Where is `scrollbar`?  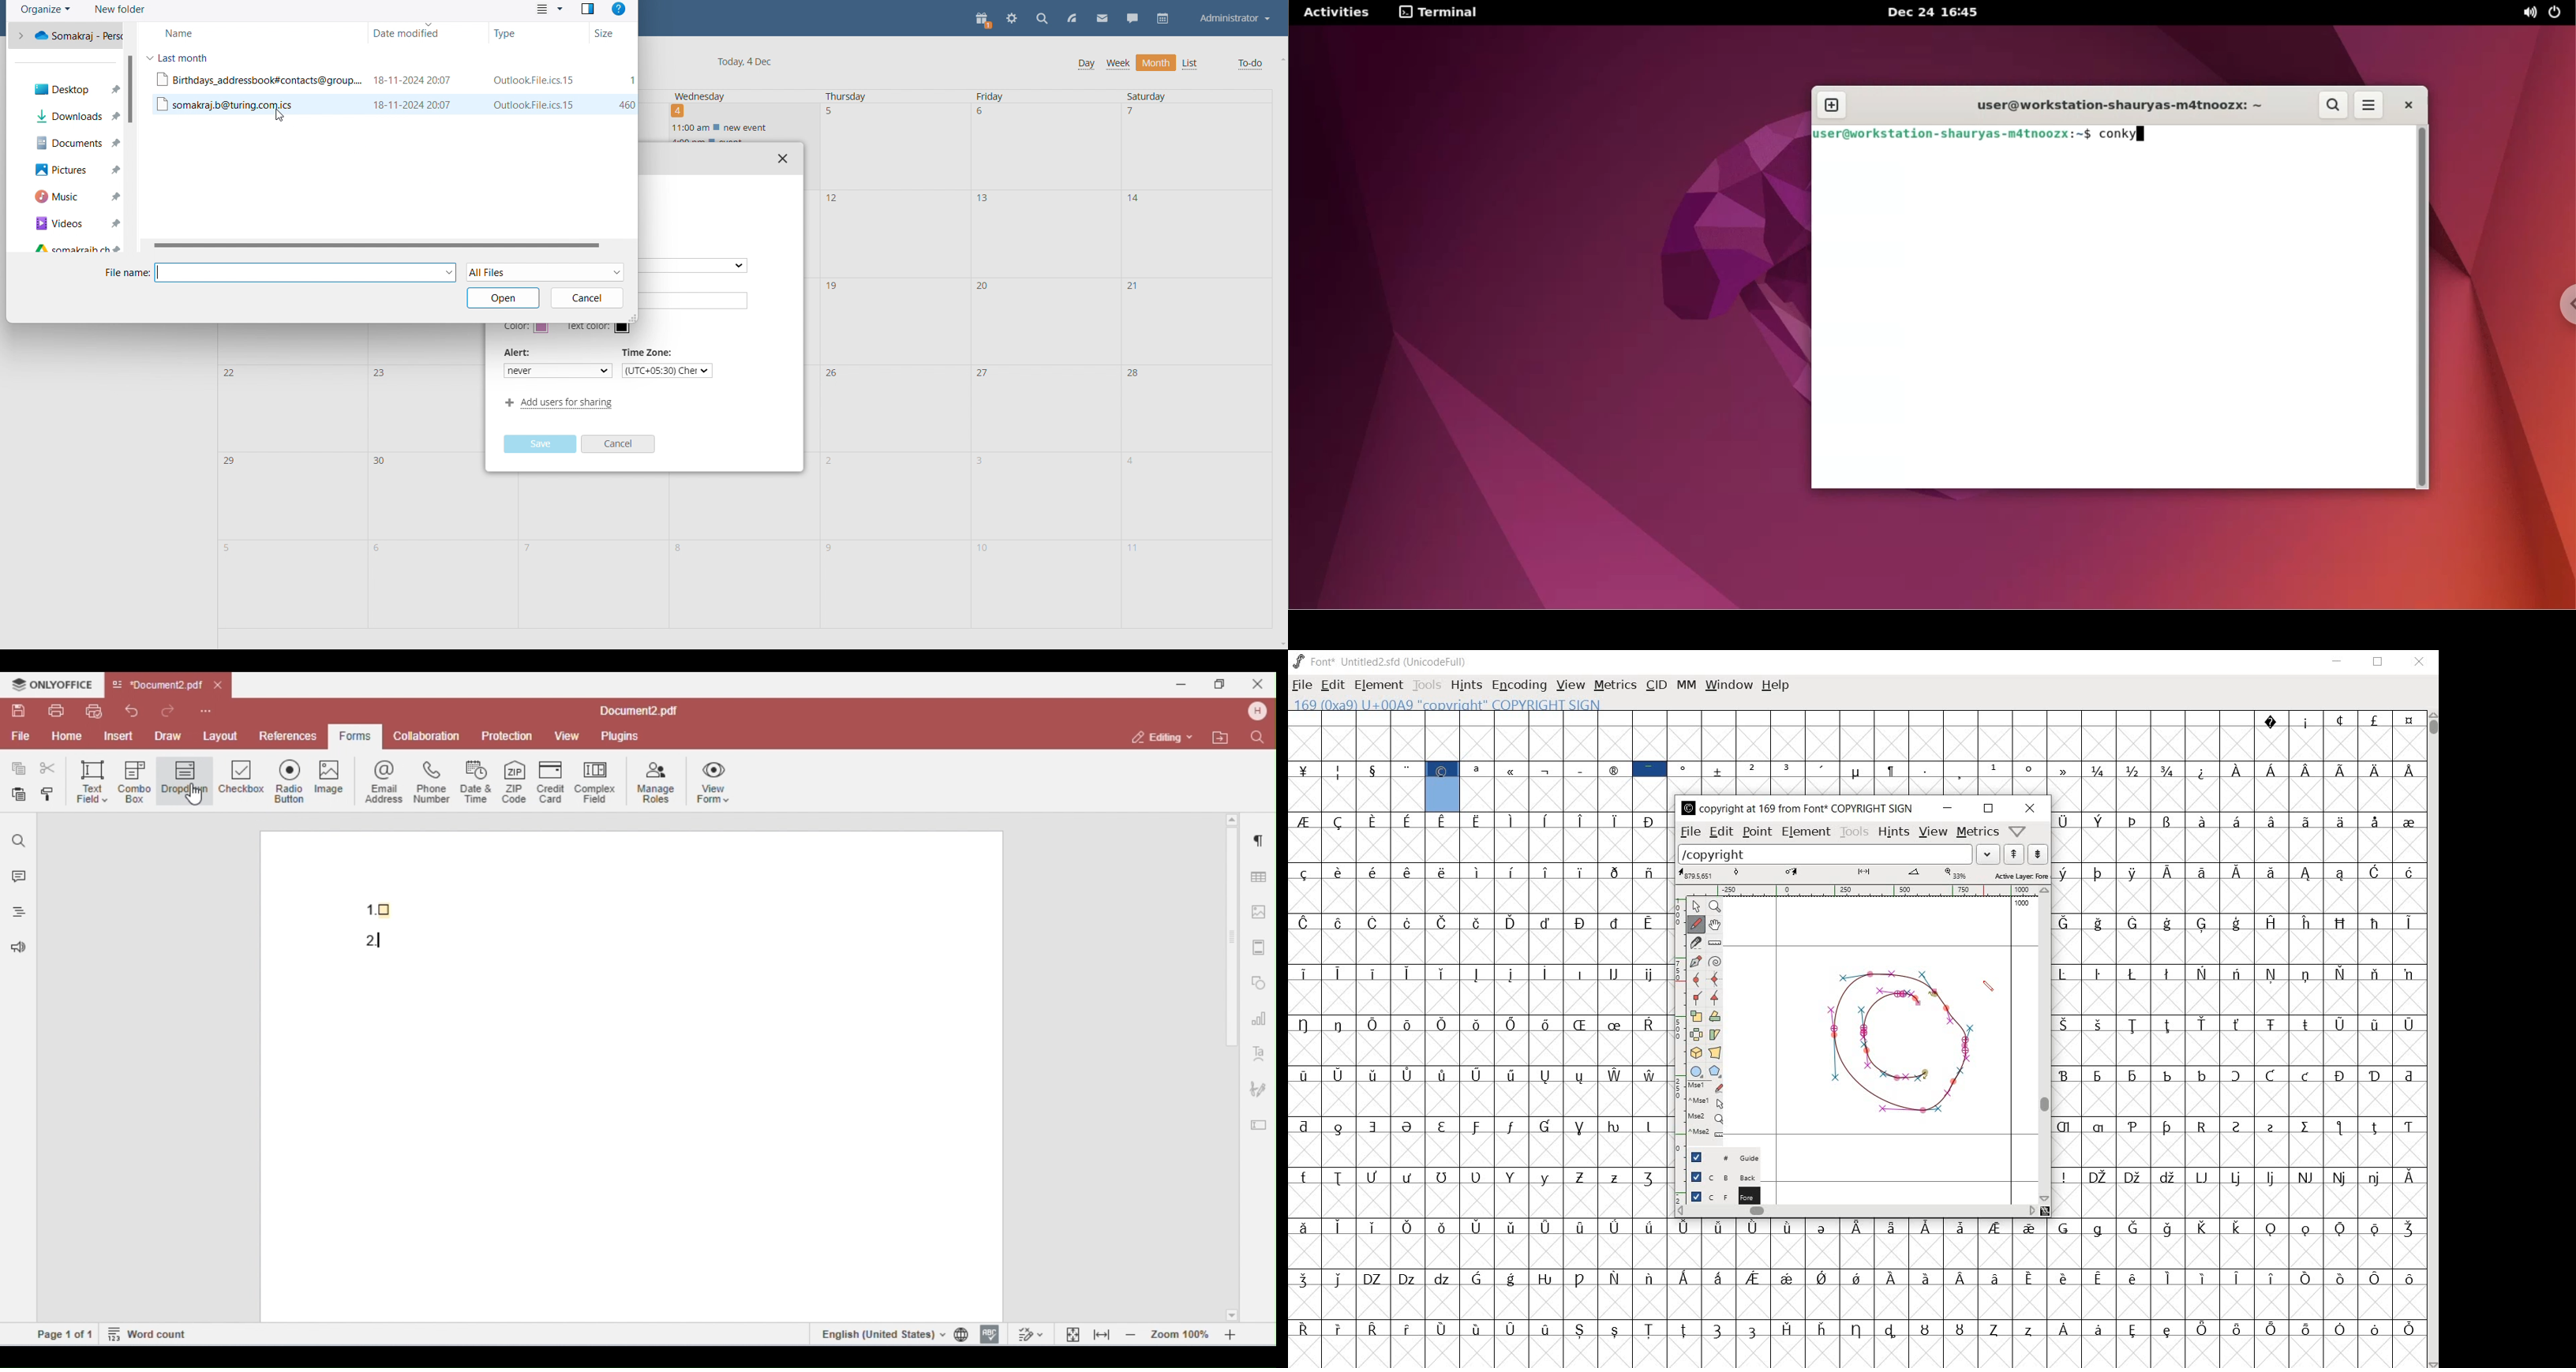 scrollbar is located at coordinates (1856, 1210).